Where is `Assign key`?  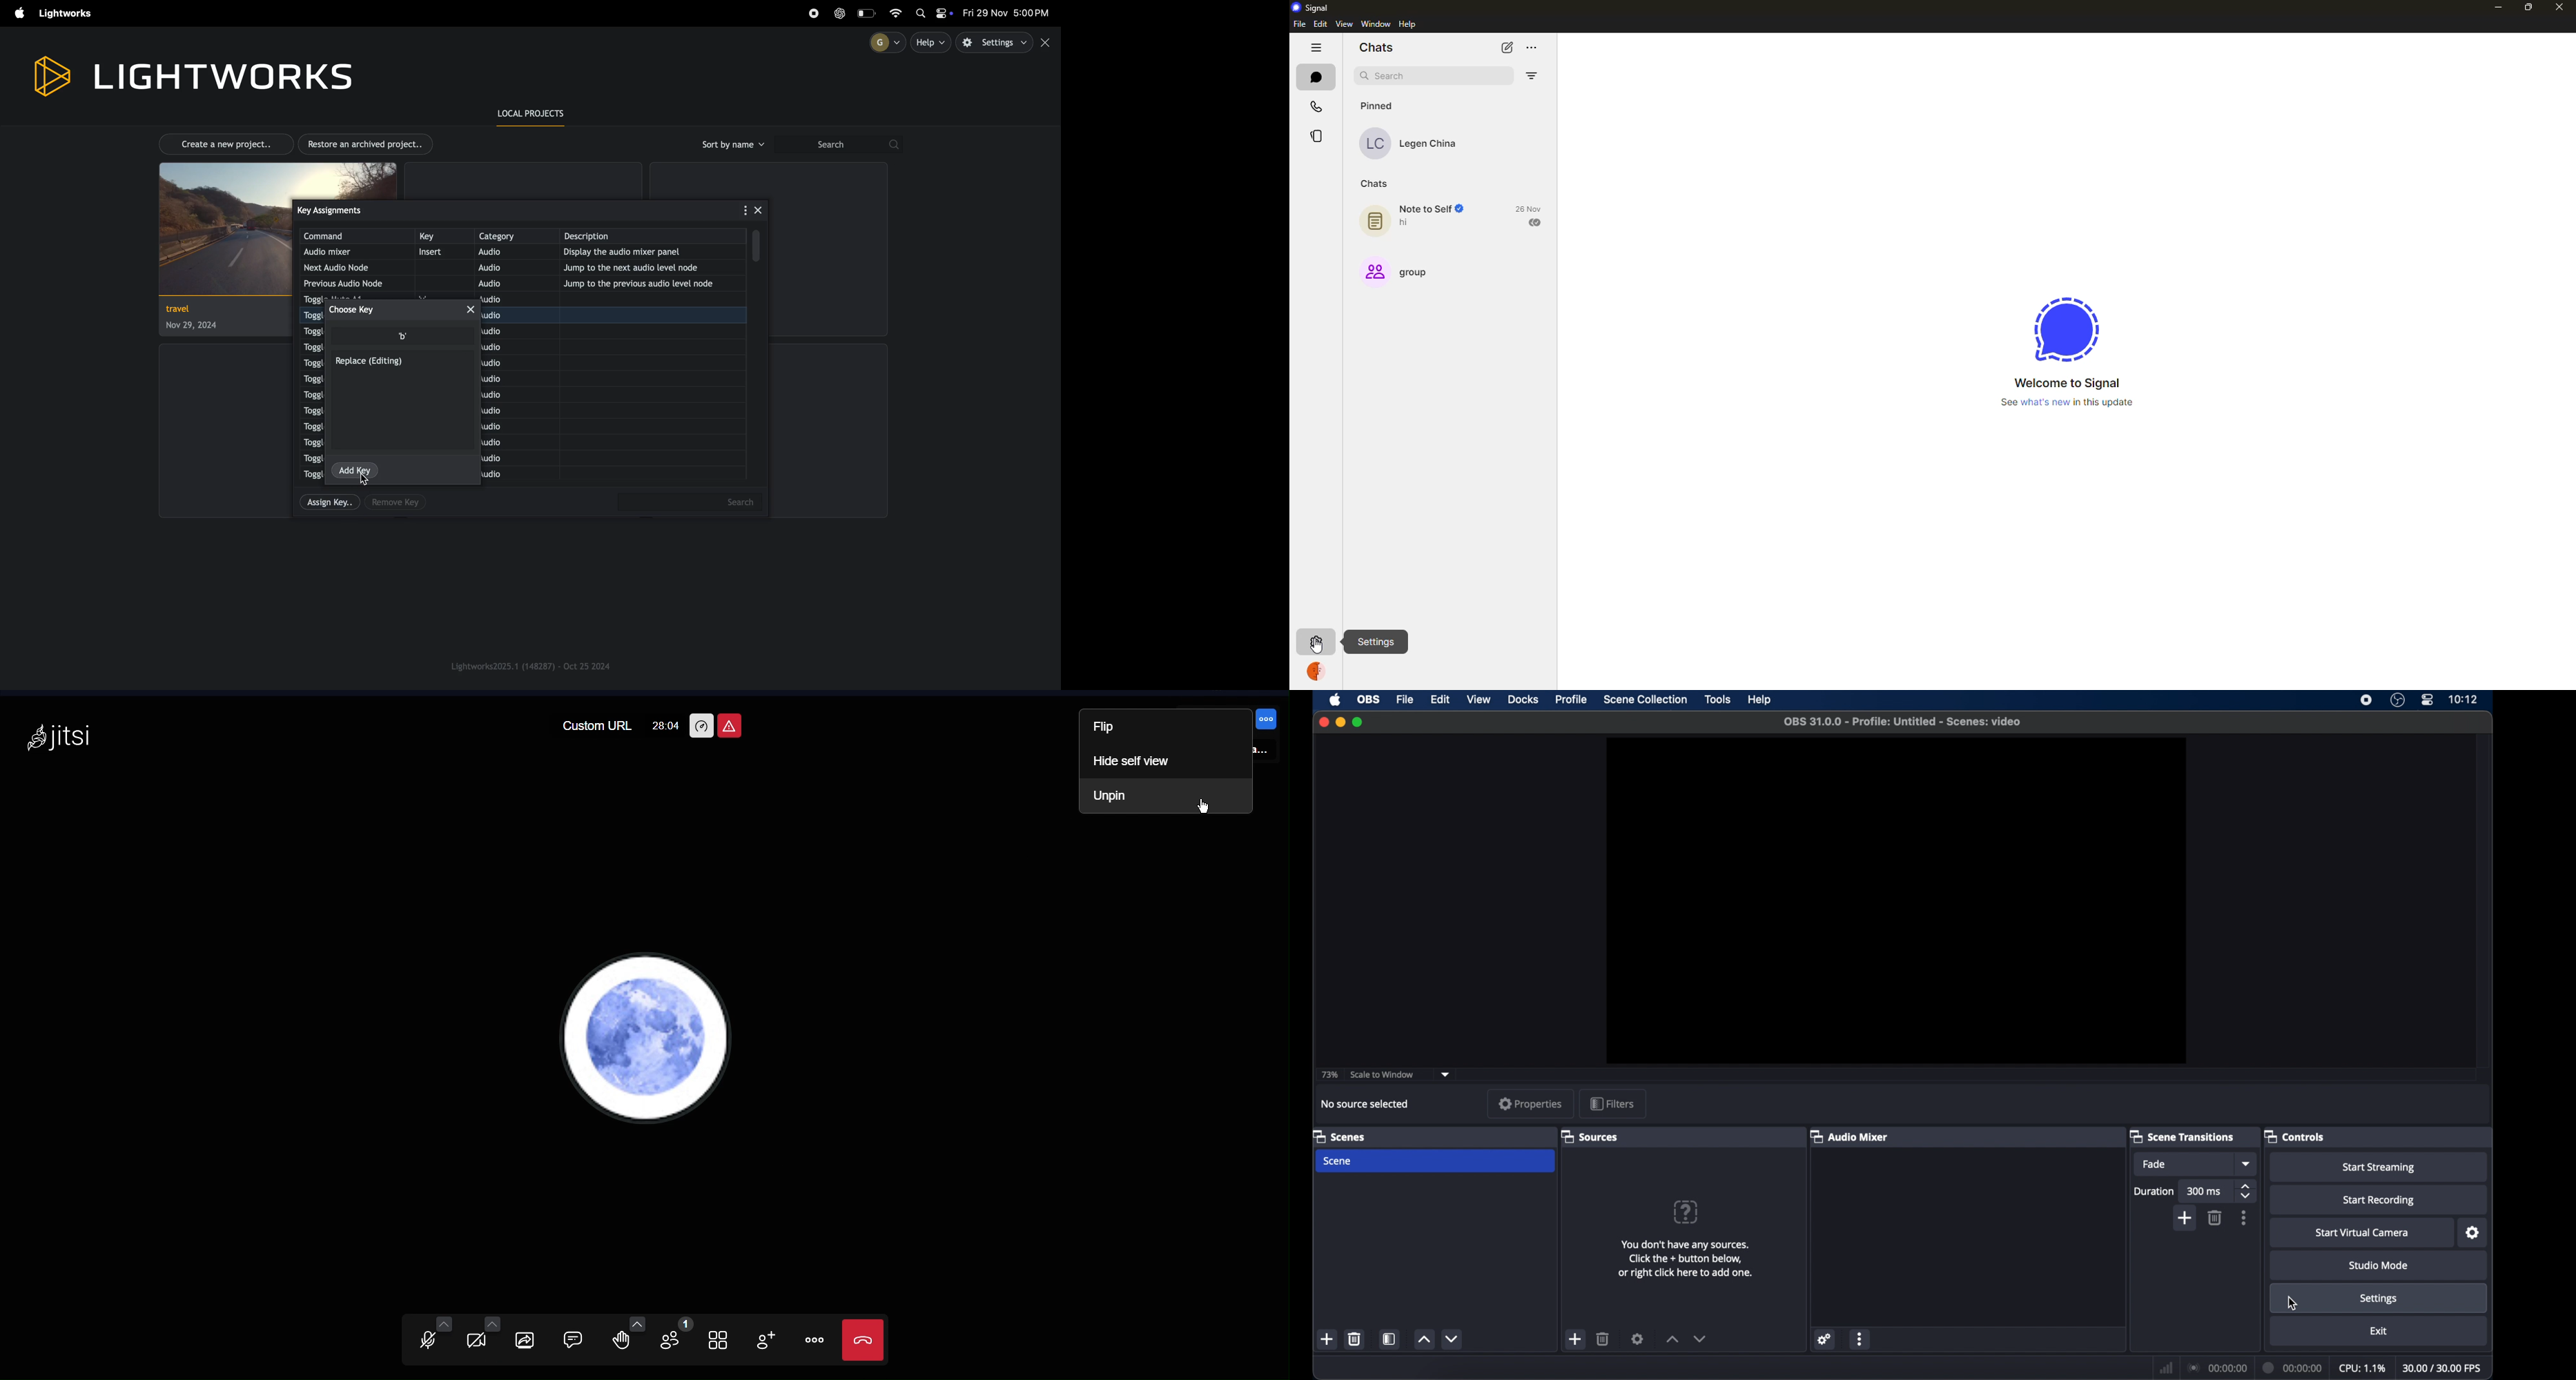
Assign key is located at coordinates (328, 504).